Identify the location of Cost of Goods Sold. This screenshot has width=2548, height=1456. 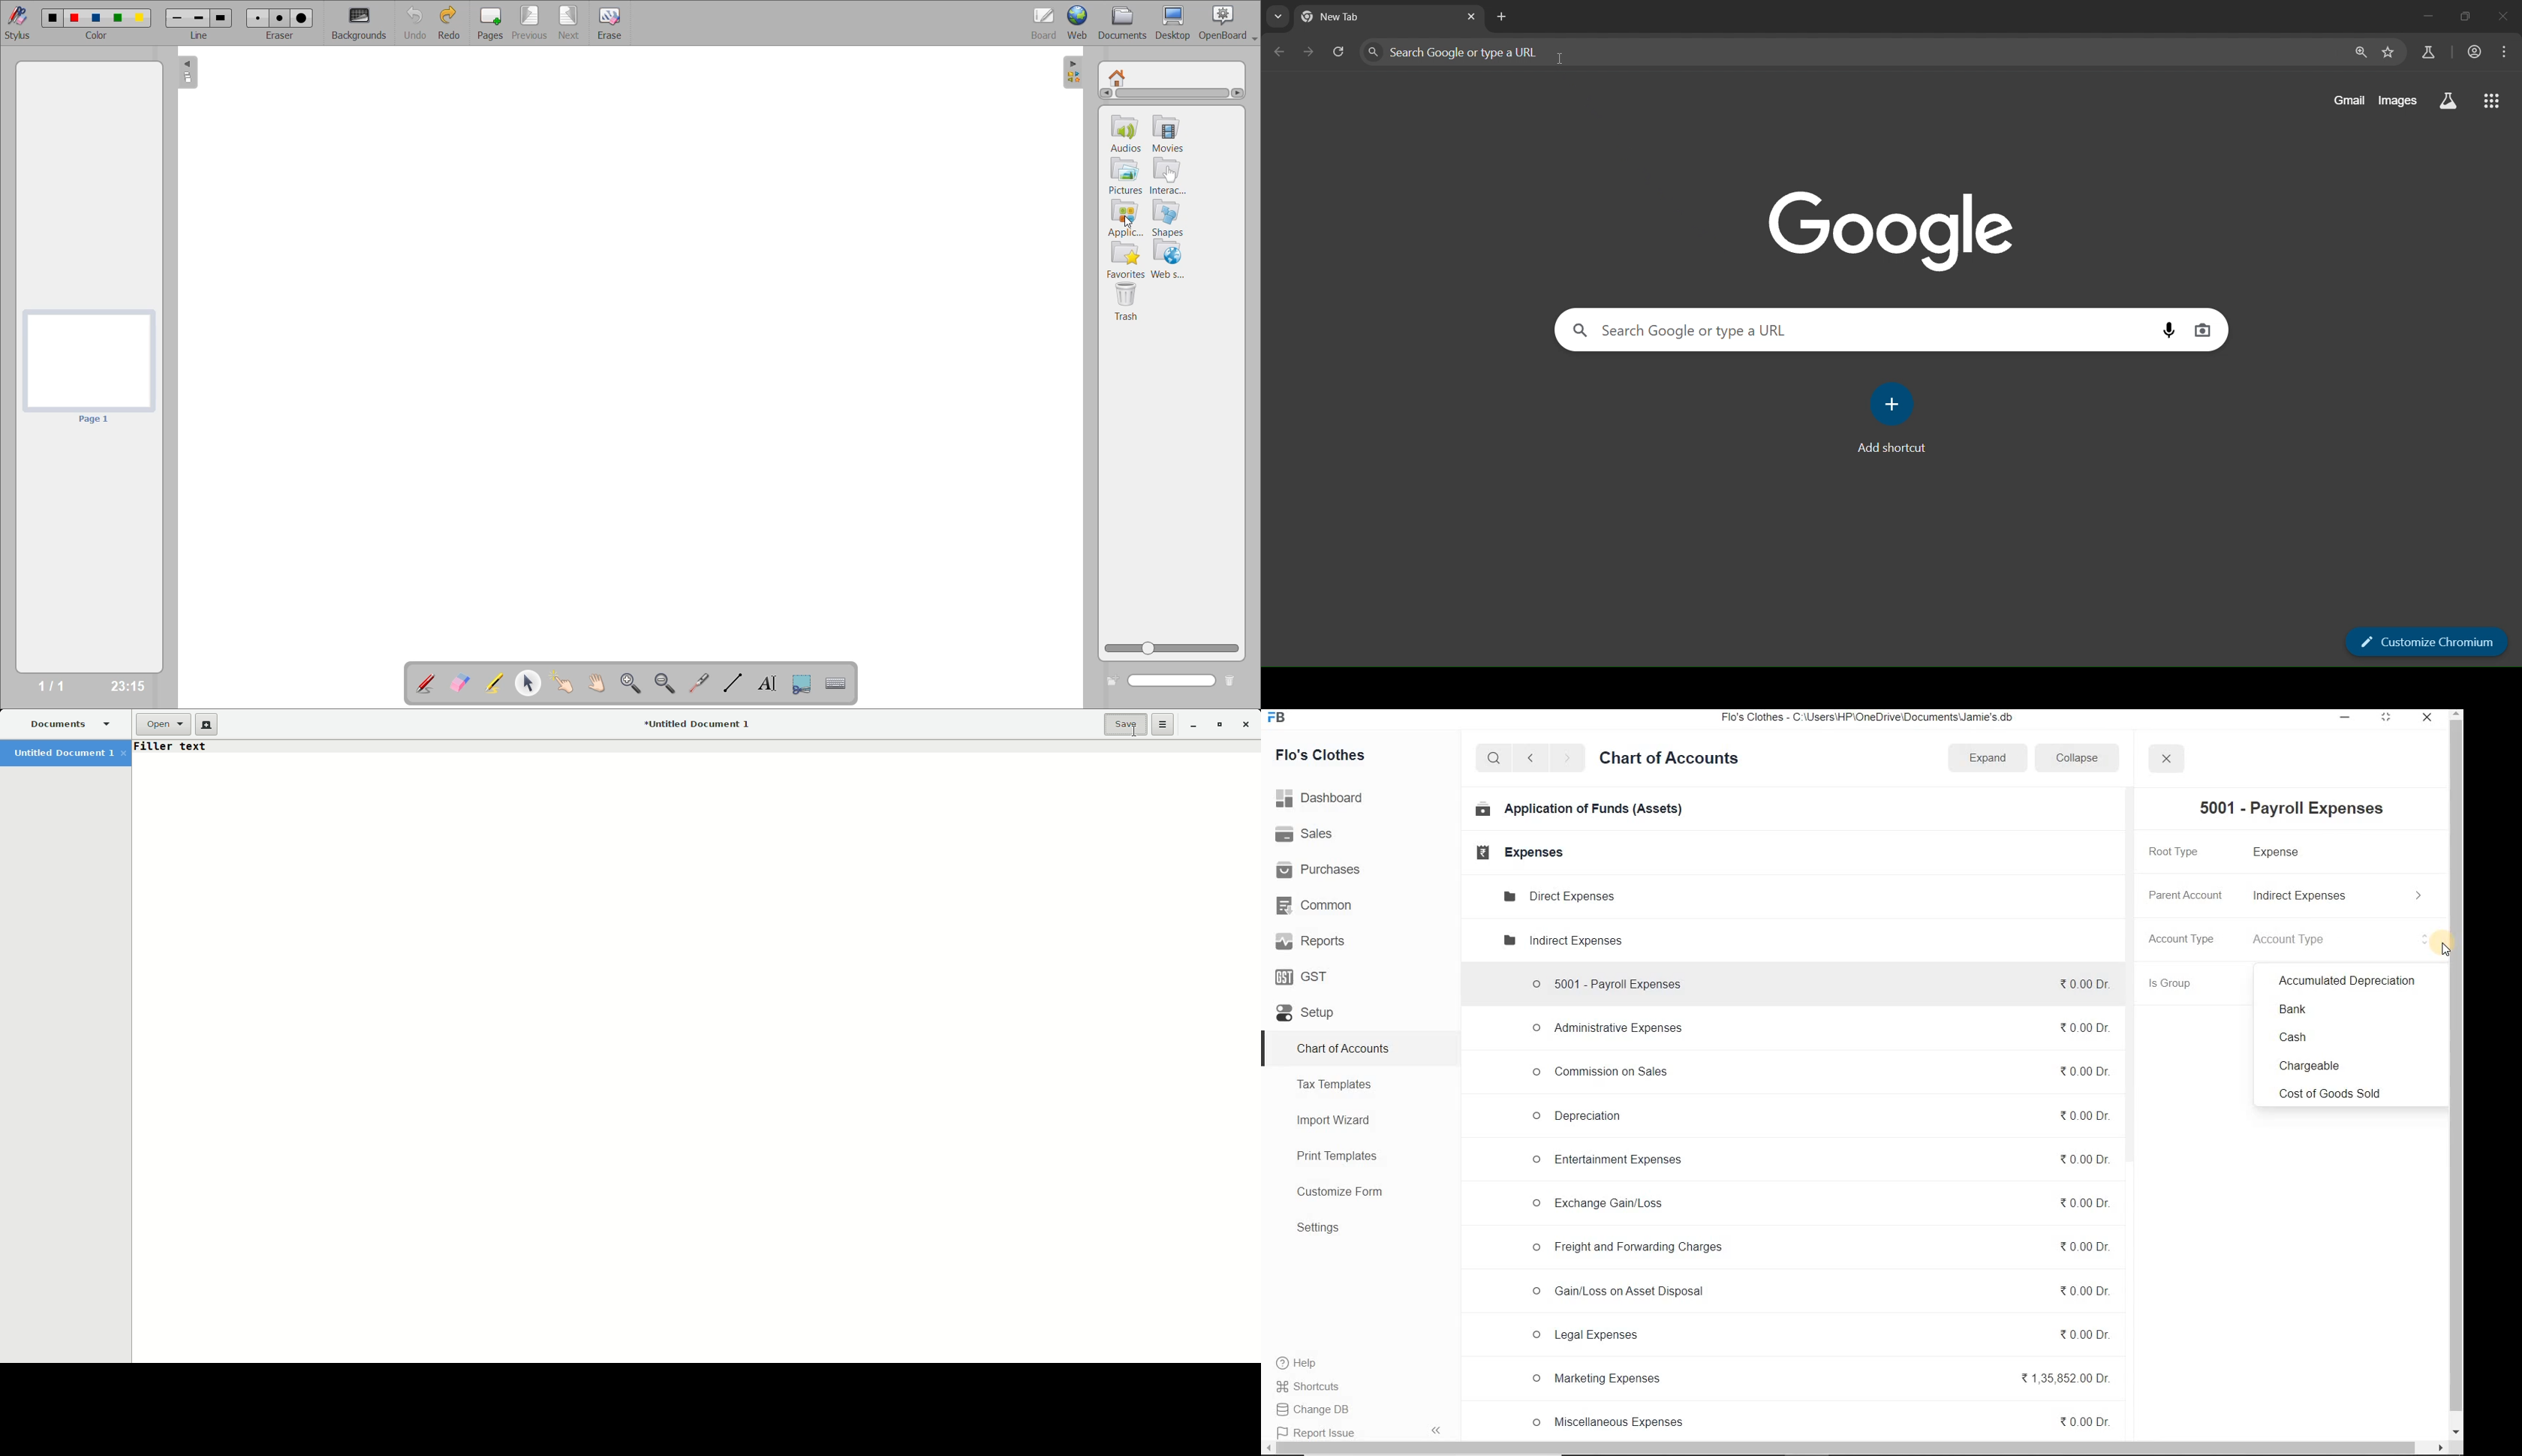
(2335, 1094).